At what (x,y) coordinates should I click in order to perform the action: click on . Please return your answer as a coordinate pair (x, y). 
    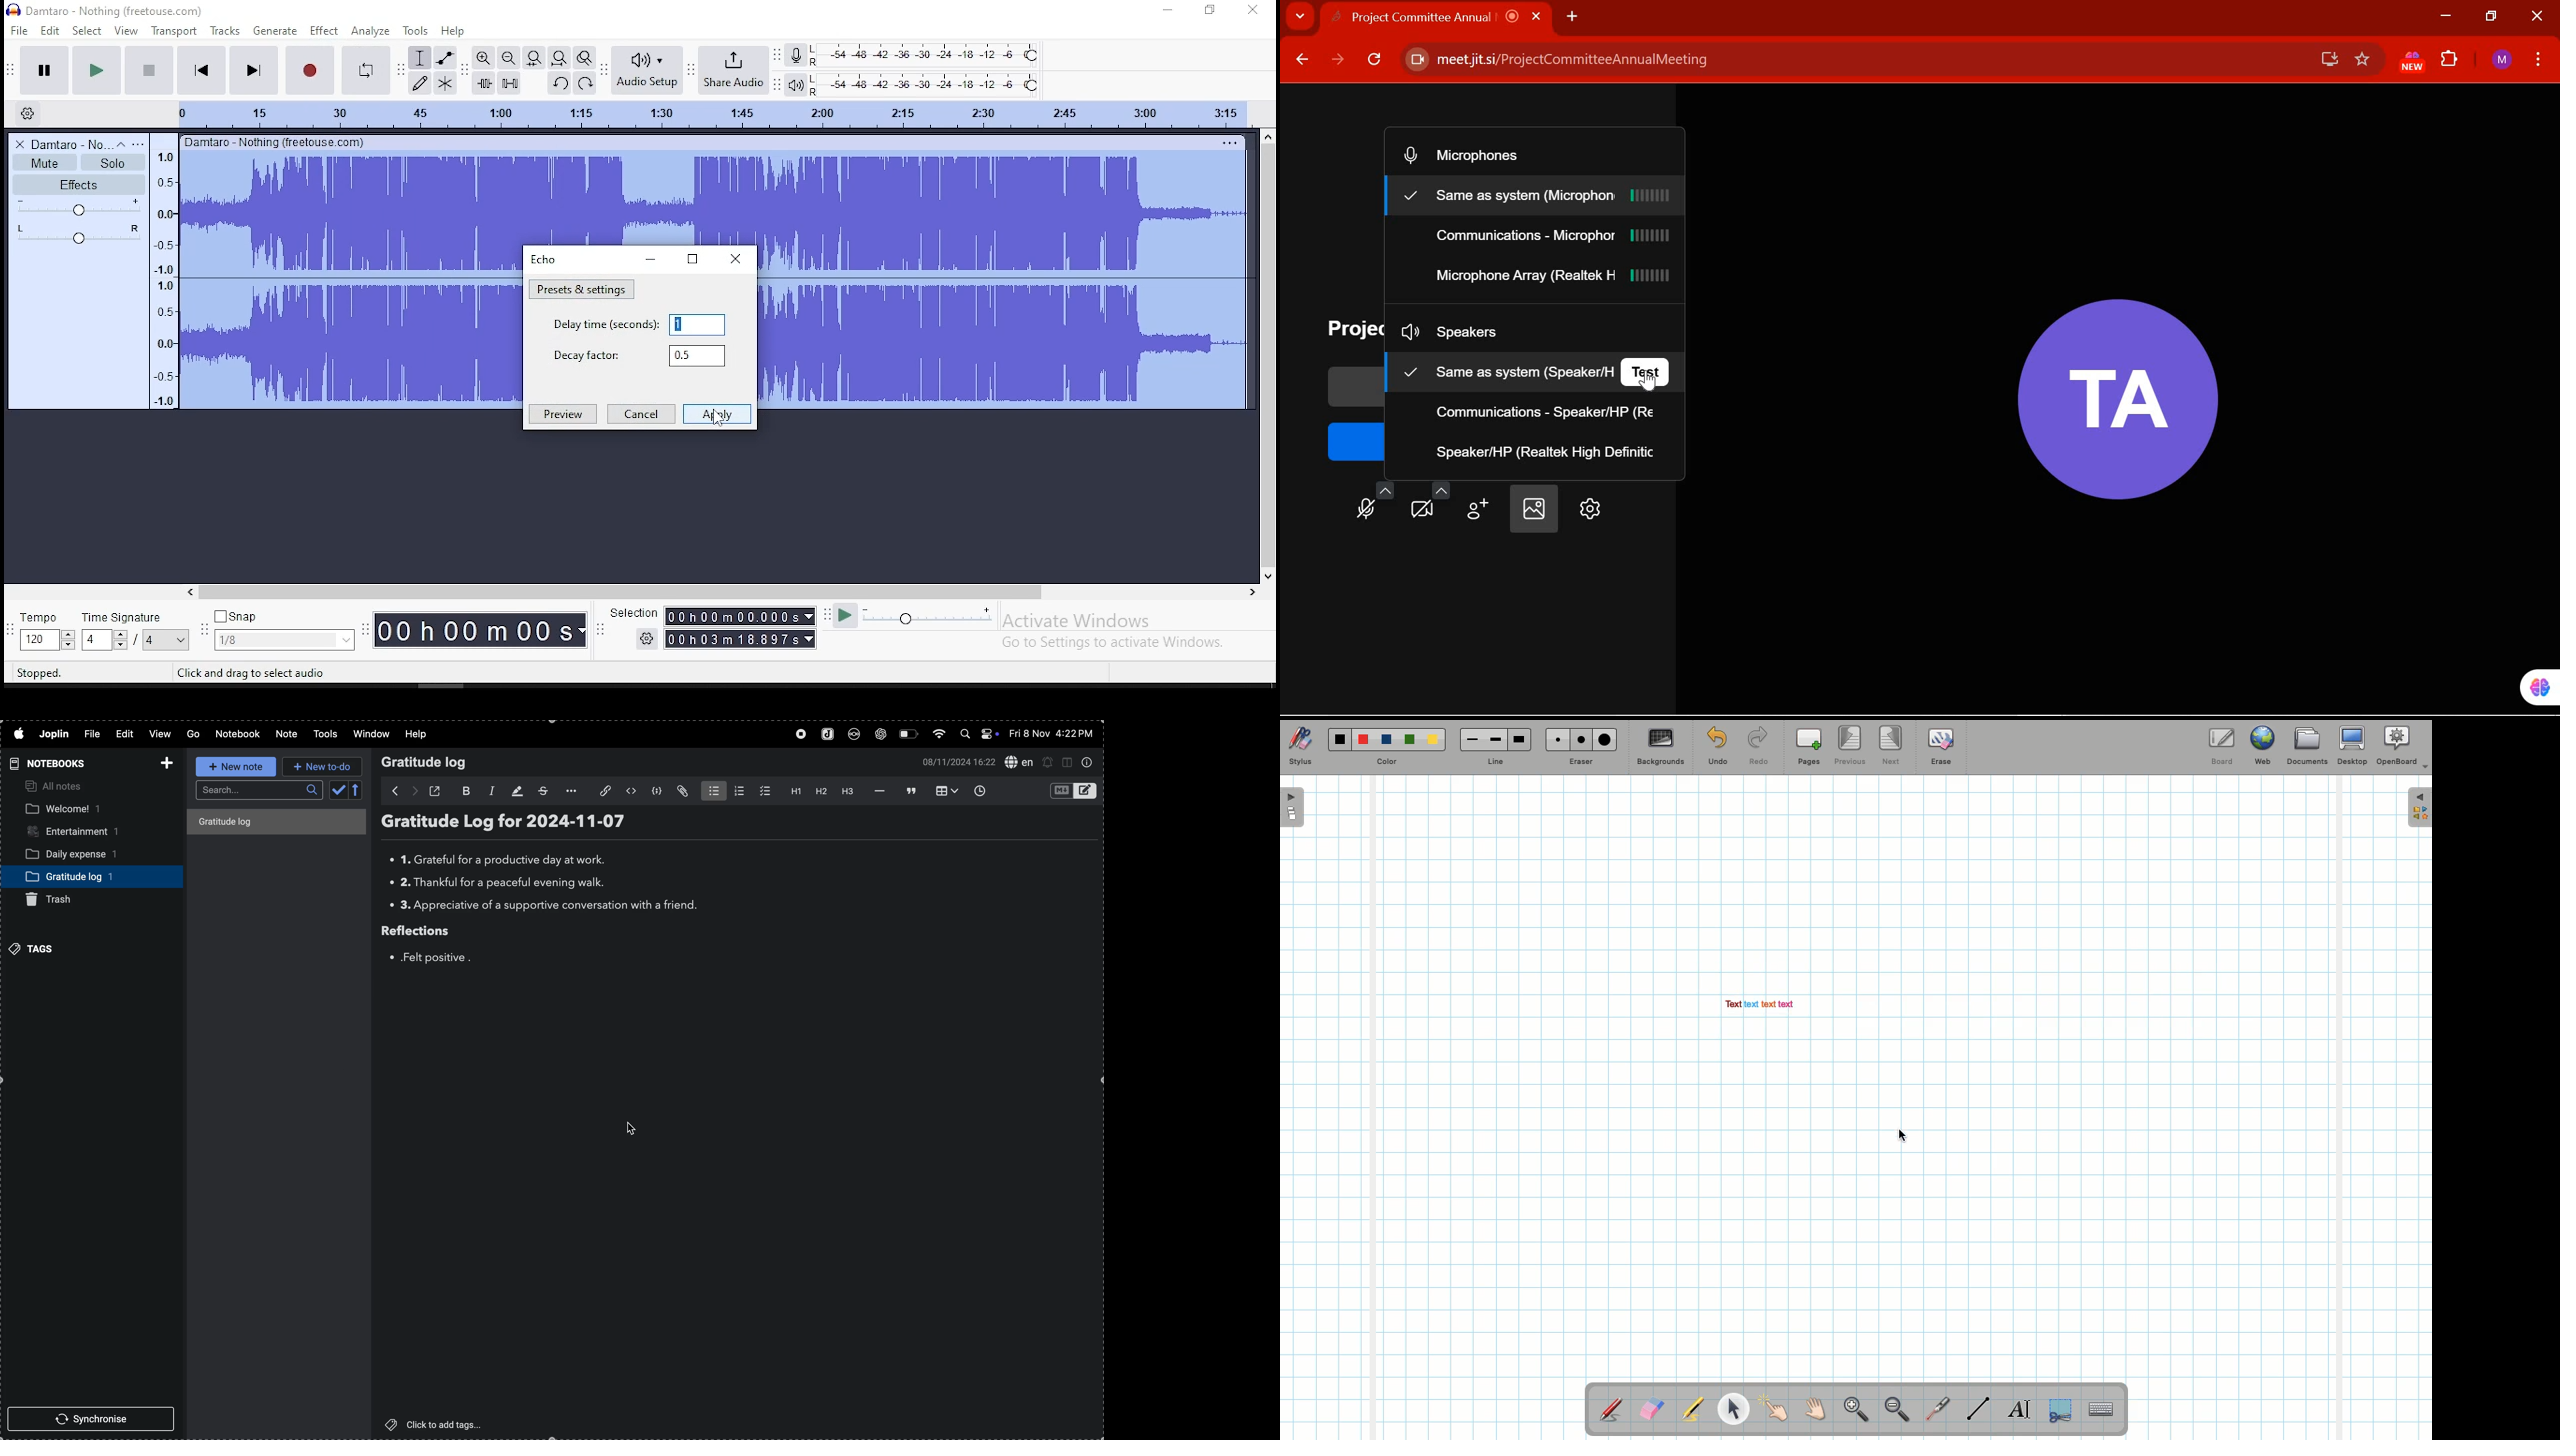
    Looking at the image, I should click on (690, 70).